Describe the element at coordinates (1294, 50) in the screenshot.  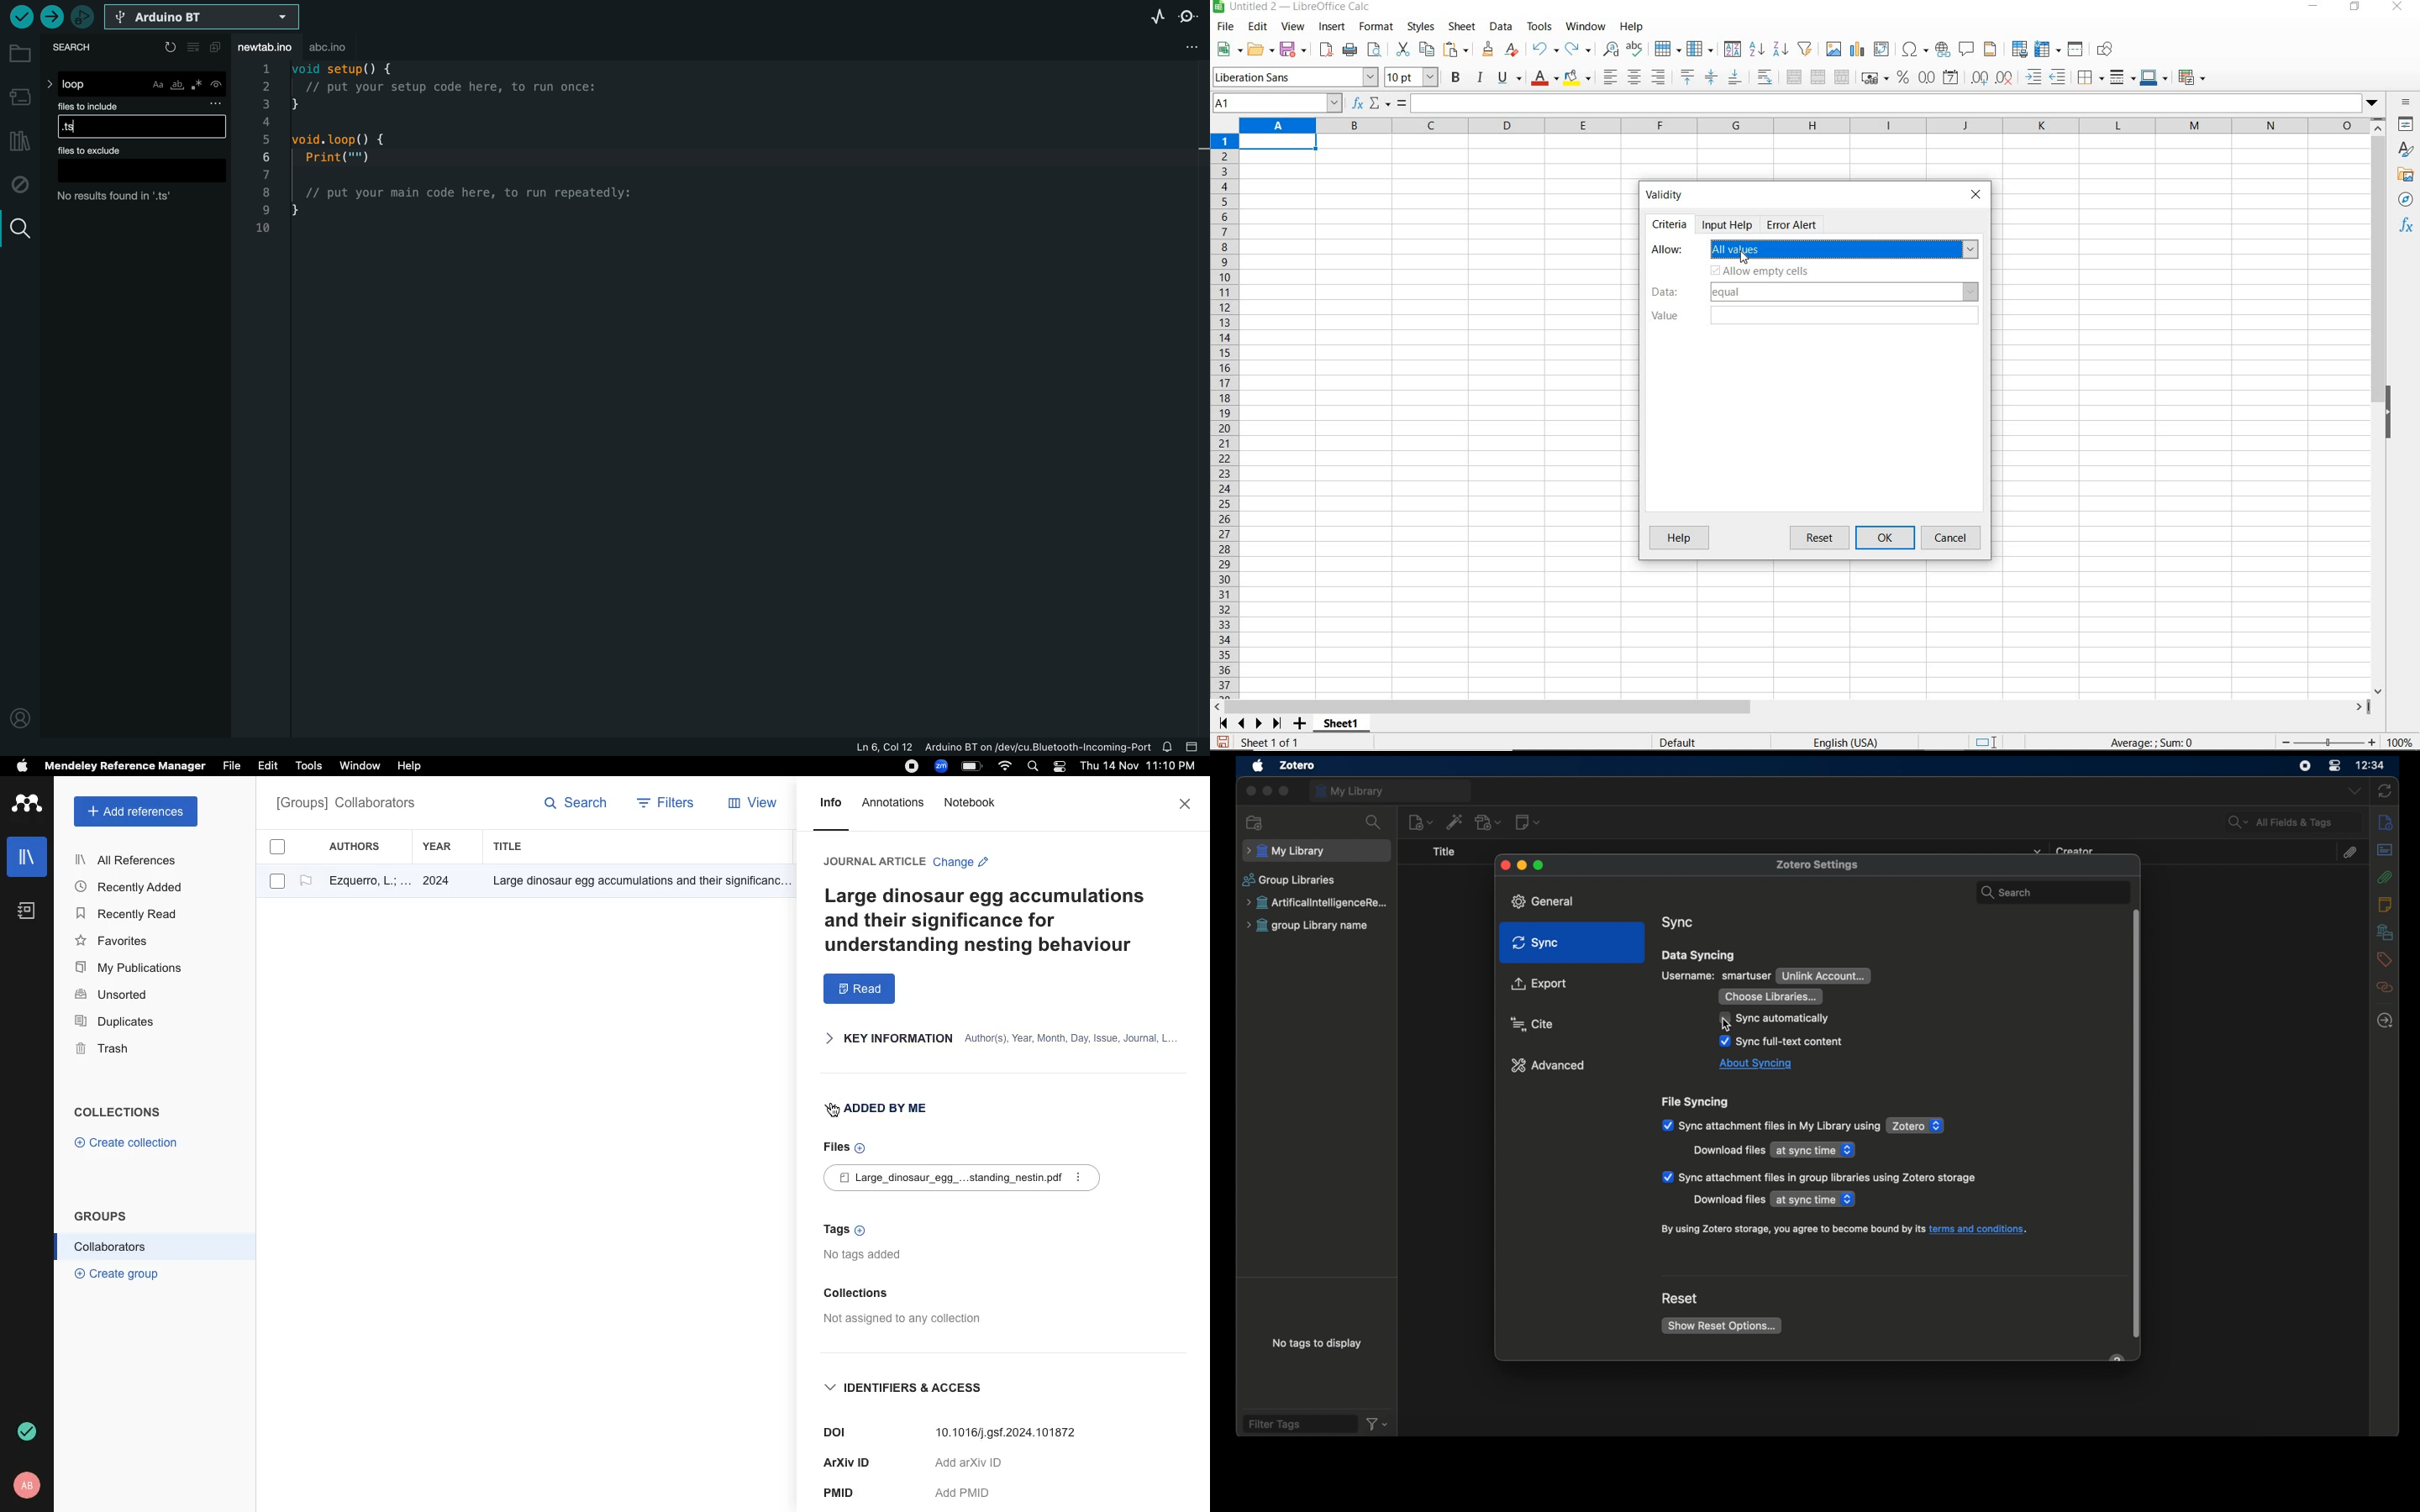
I see `save` at that location.